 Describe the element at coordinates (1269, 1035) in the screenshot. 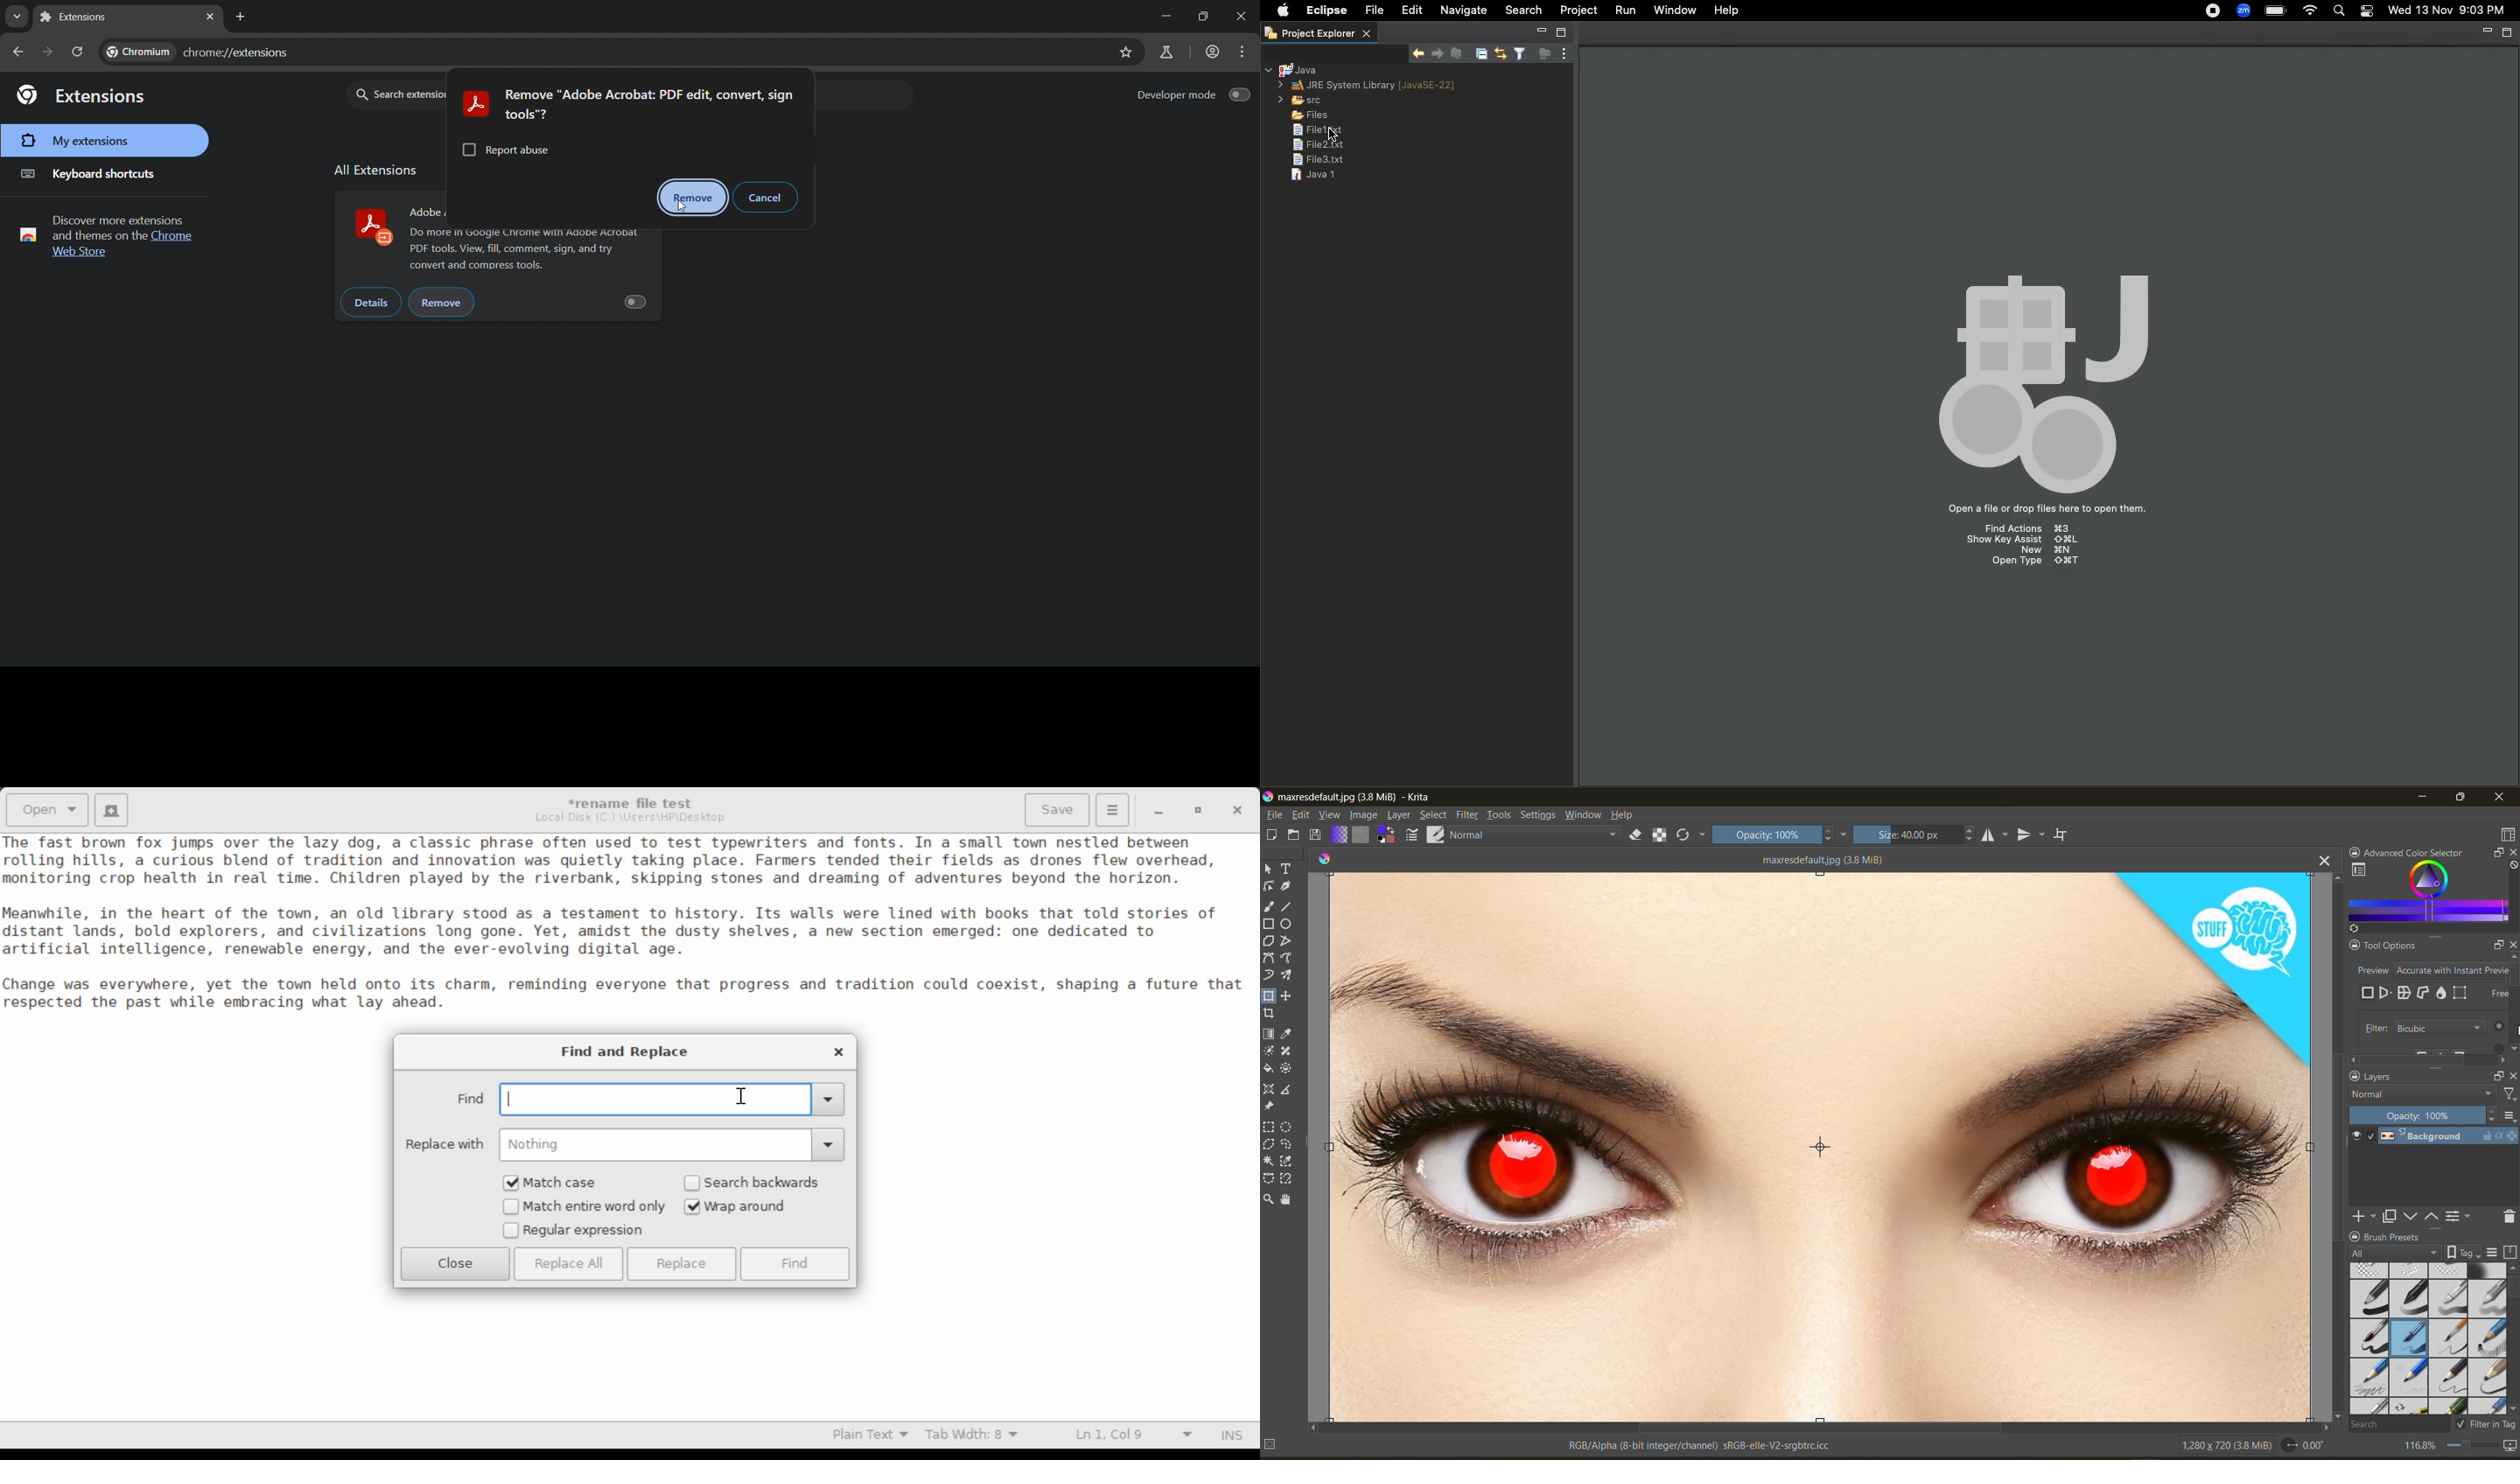

I see `tool` at that location.